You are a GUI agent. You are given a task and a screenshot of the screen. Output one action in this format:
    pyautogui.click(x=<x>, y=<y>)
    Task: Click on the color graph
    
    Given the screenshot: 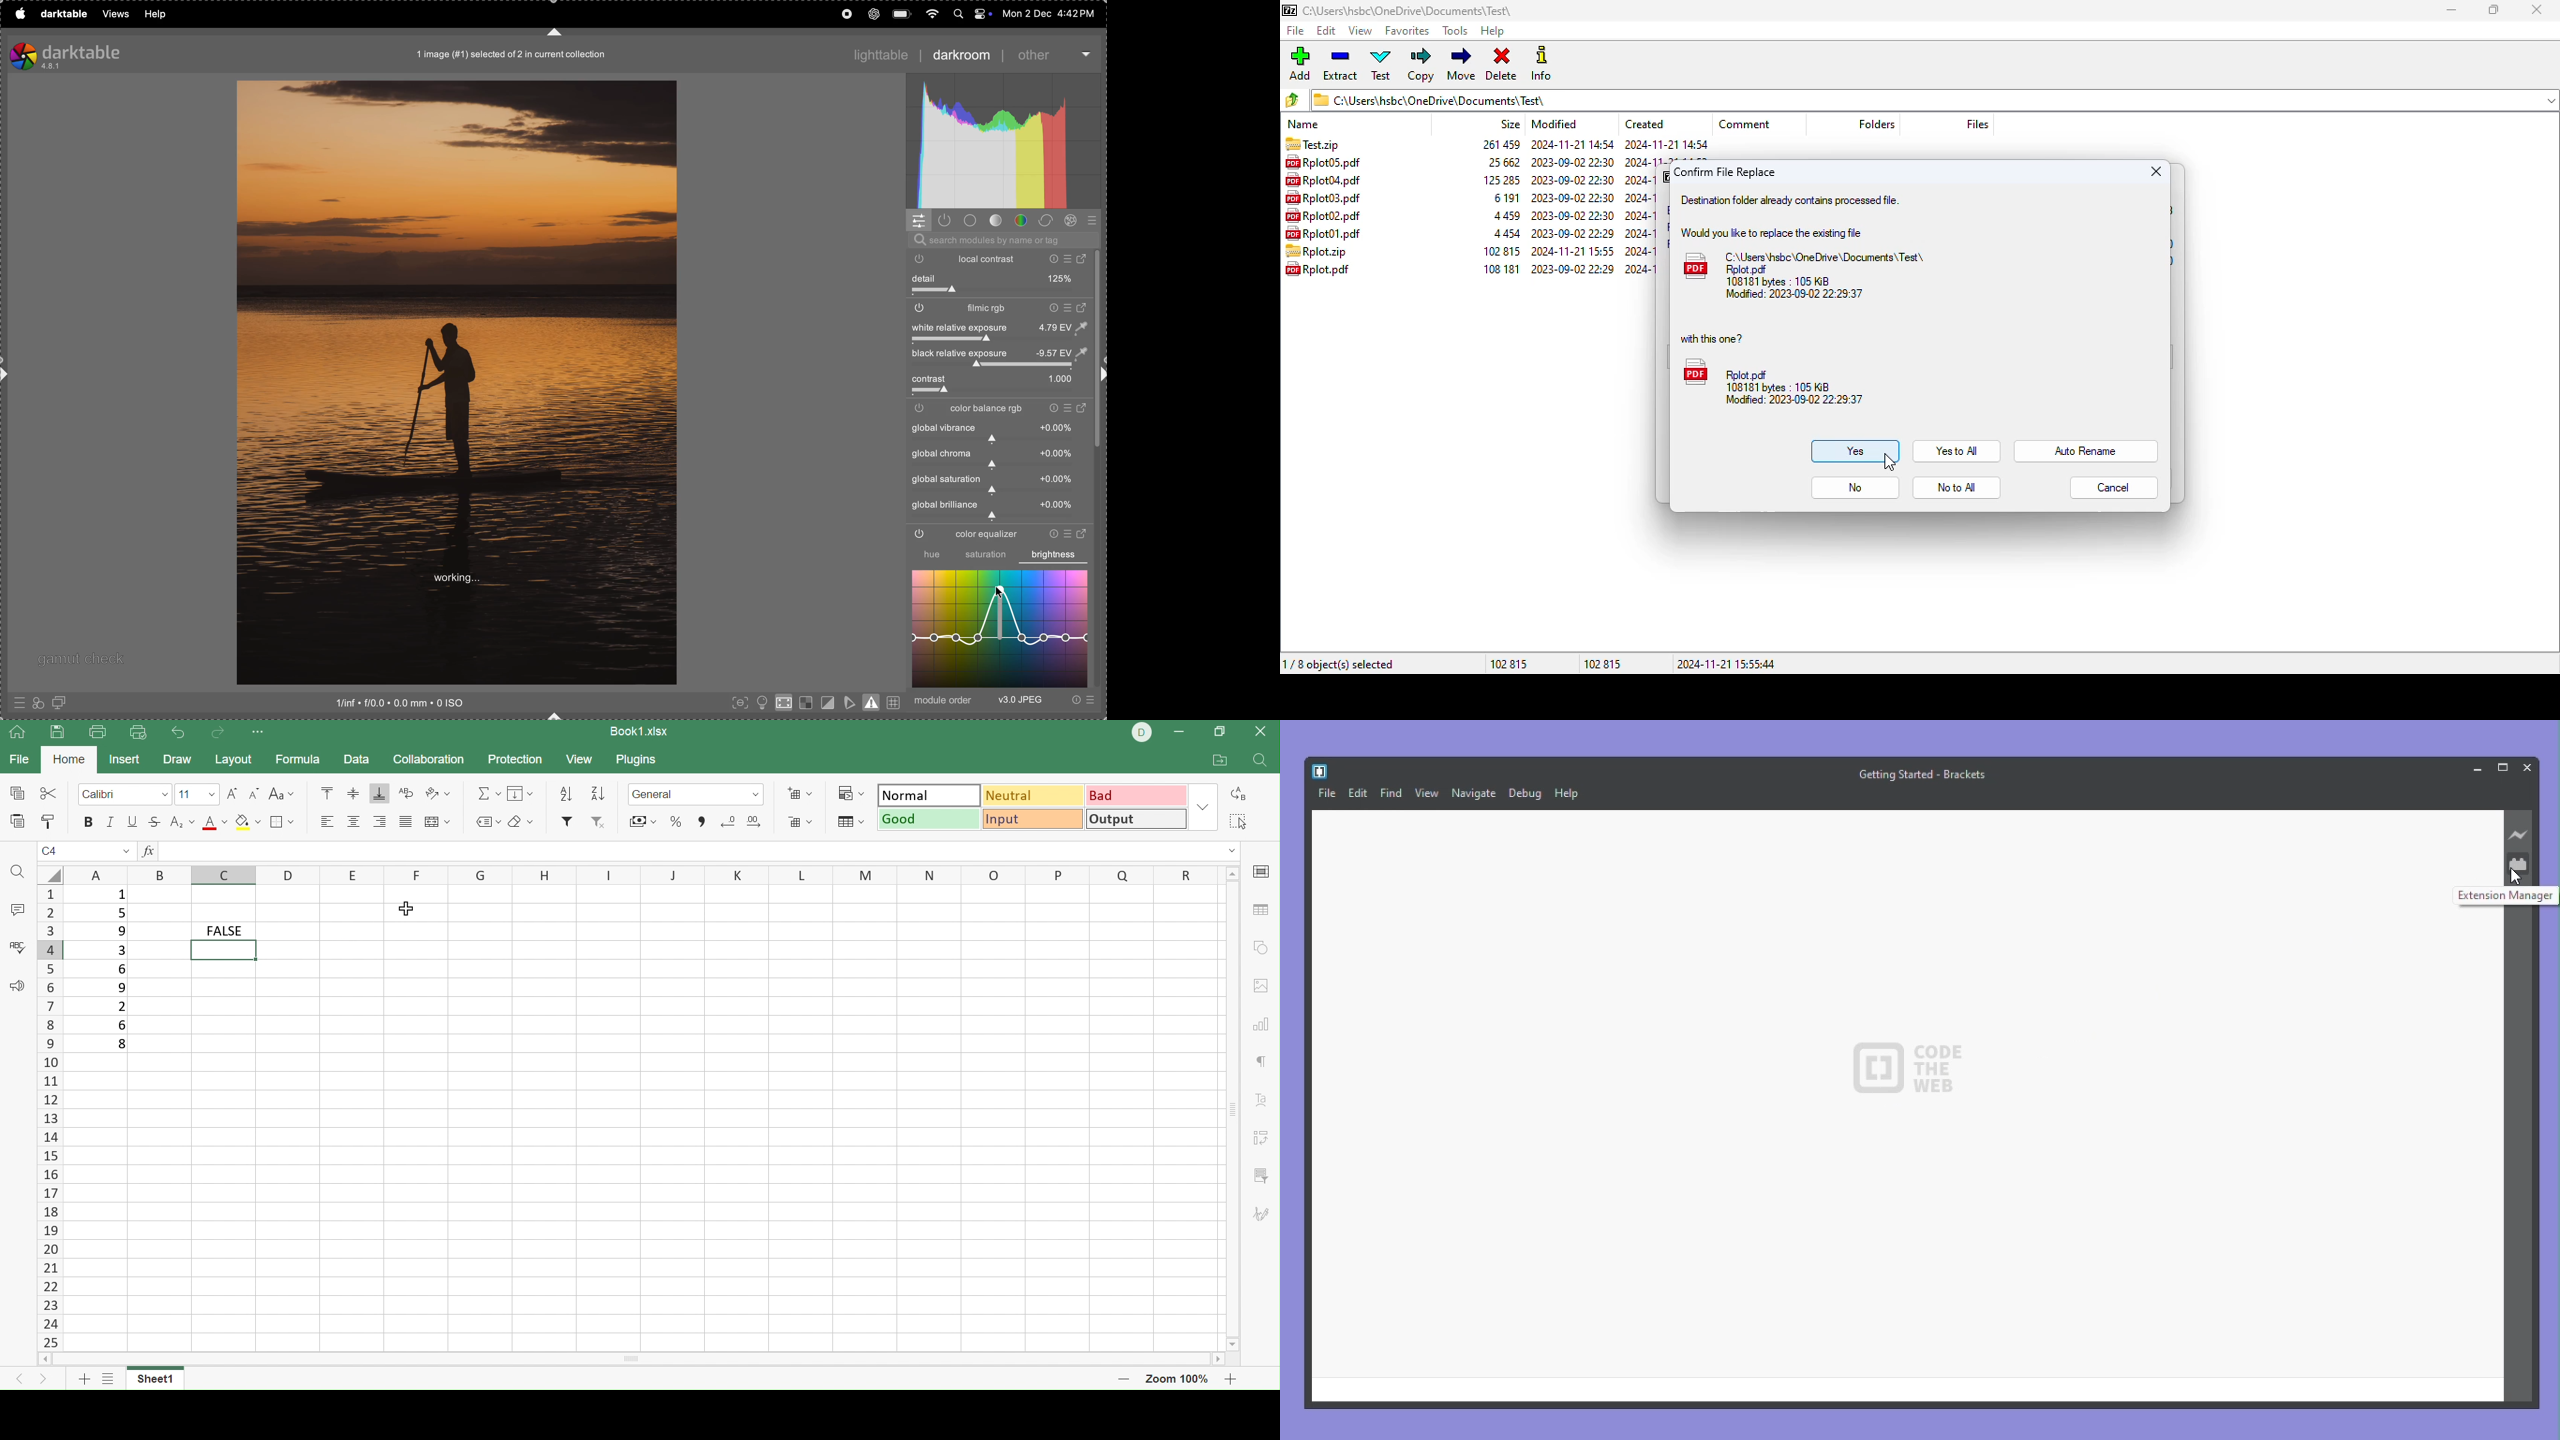 What is the action you would take?
    pyautogui.click(x=999, y=628)
    